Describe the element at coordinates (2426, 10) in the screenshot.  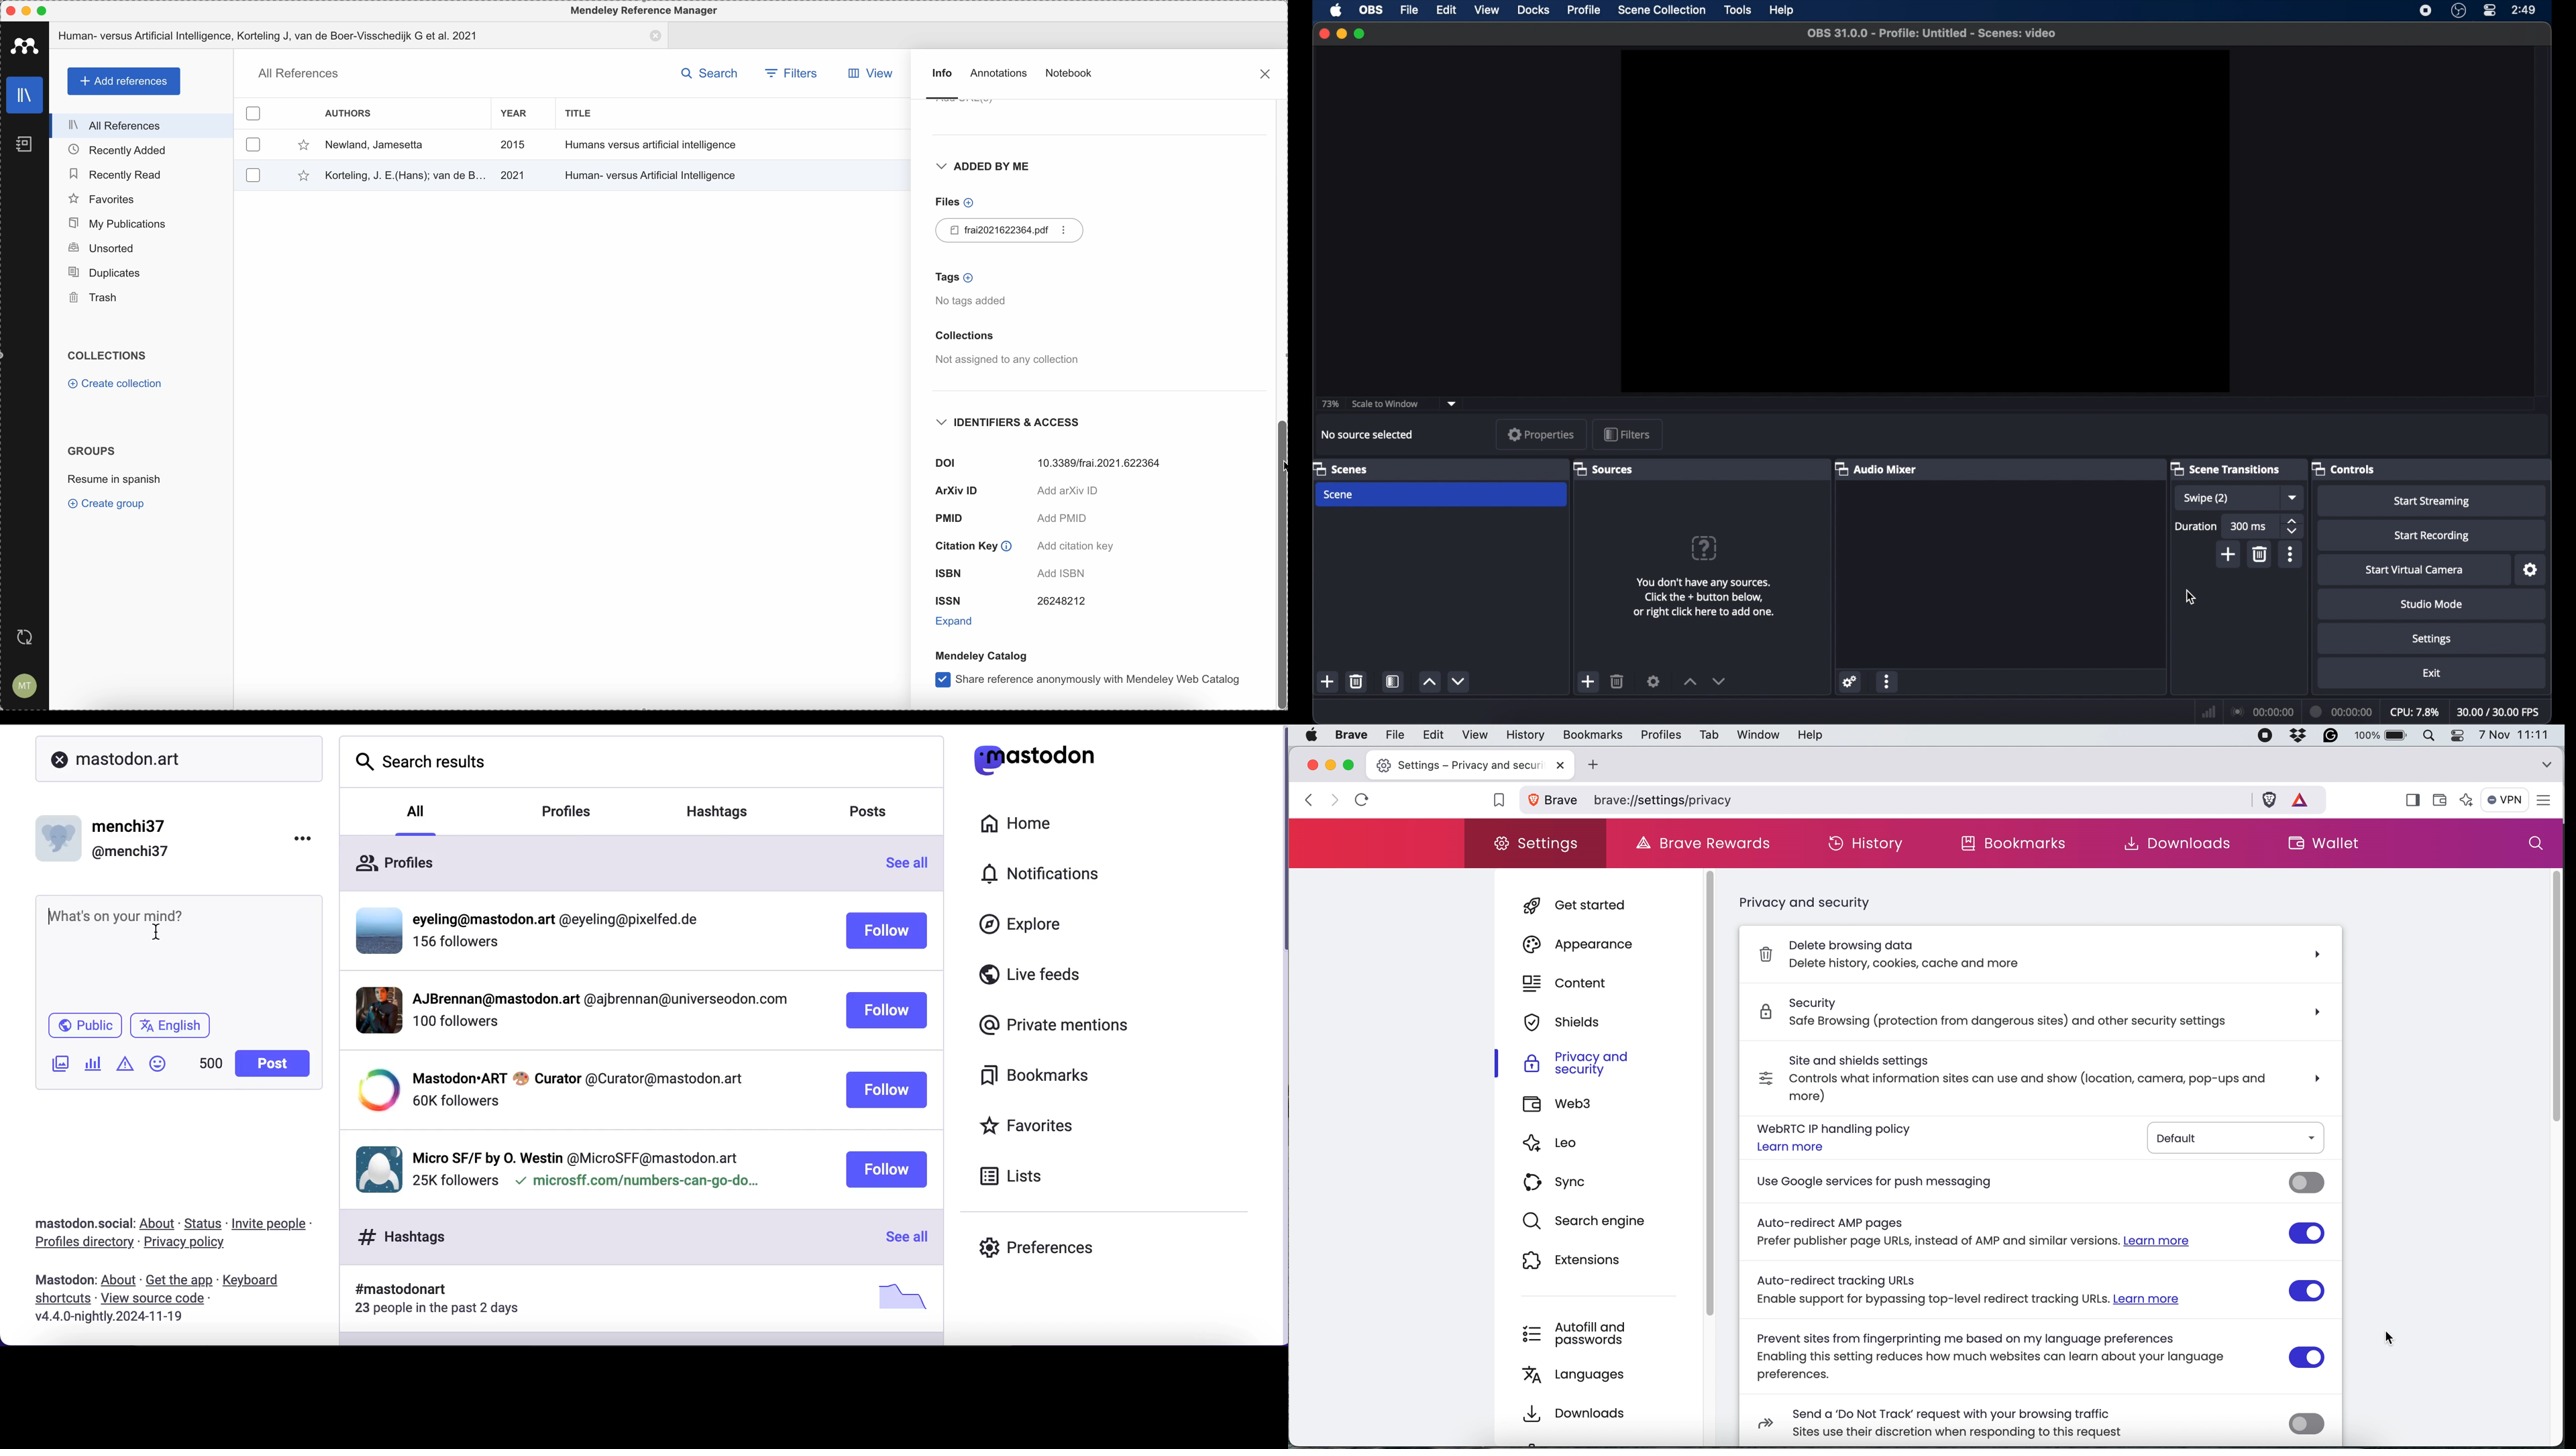
I see `screen recorder icon` at that location.